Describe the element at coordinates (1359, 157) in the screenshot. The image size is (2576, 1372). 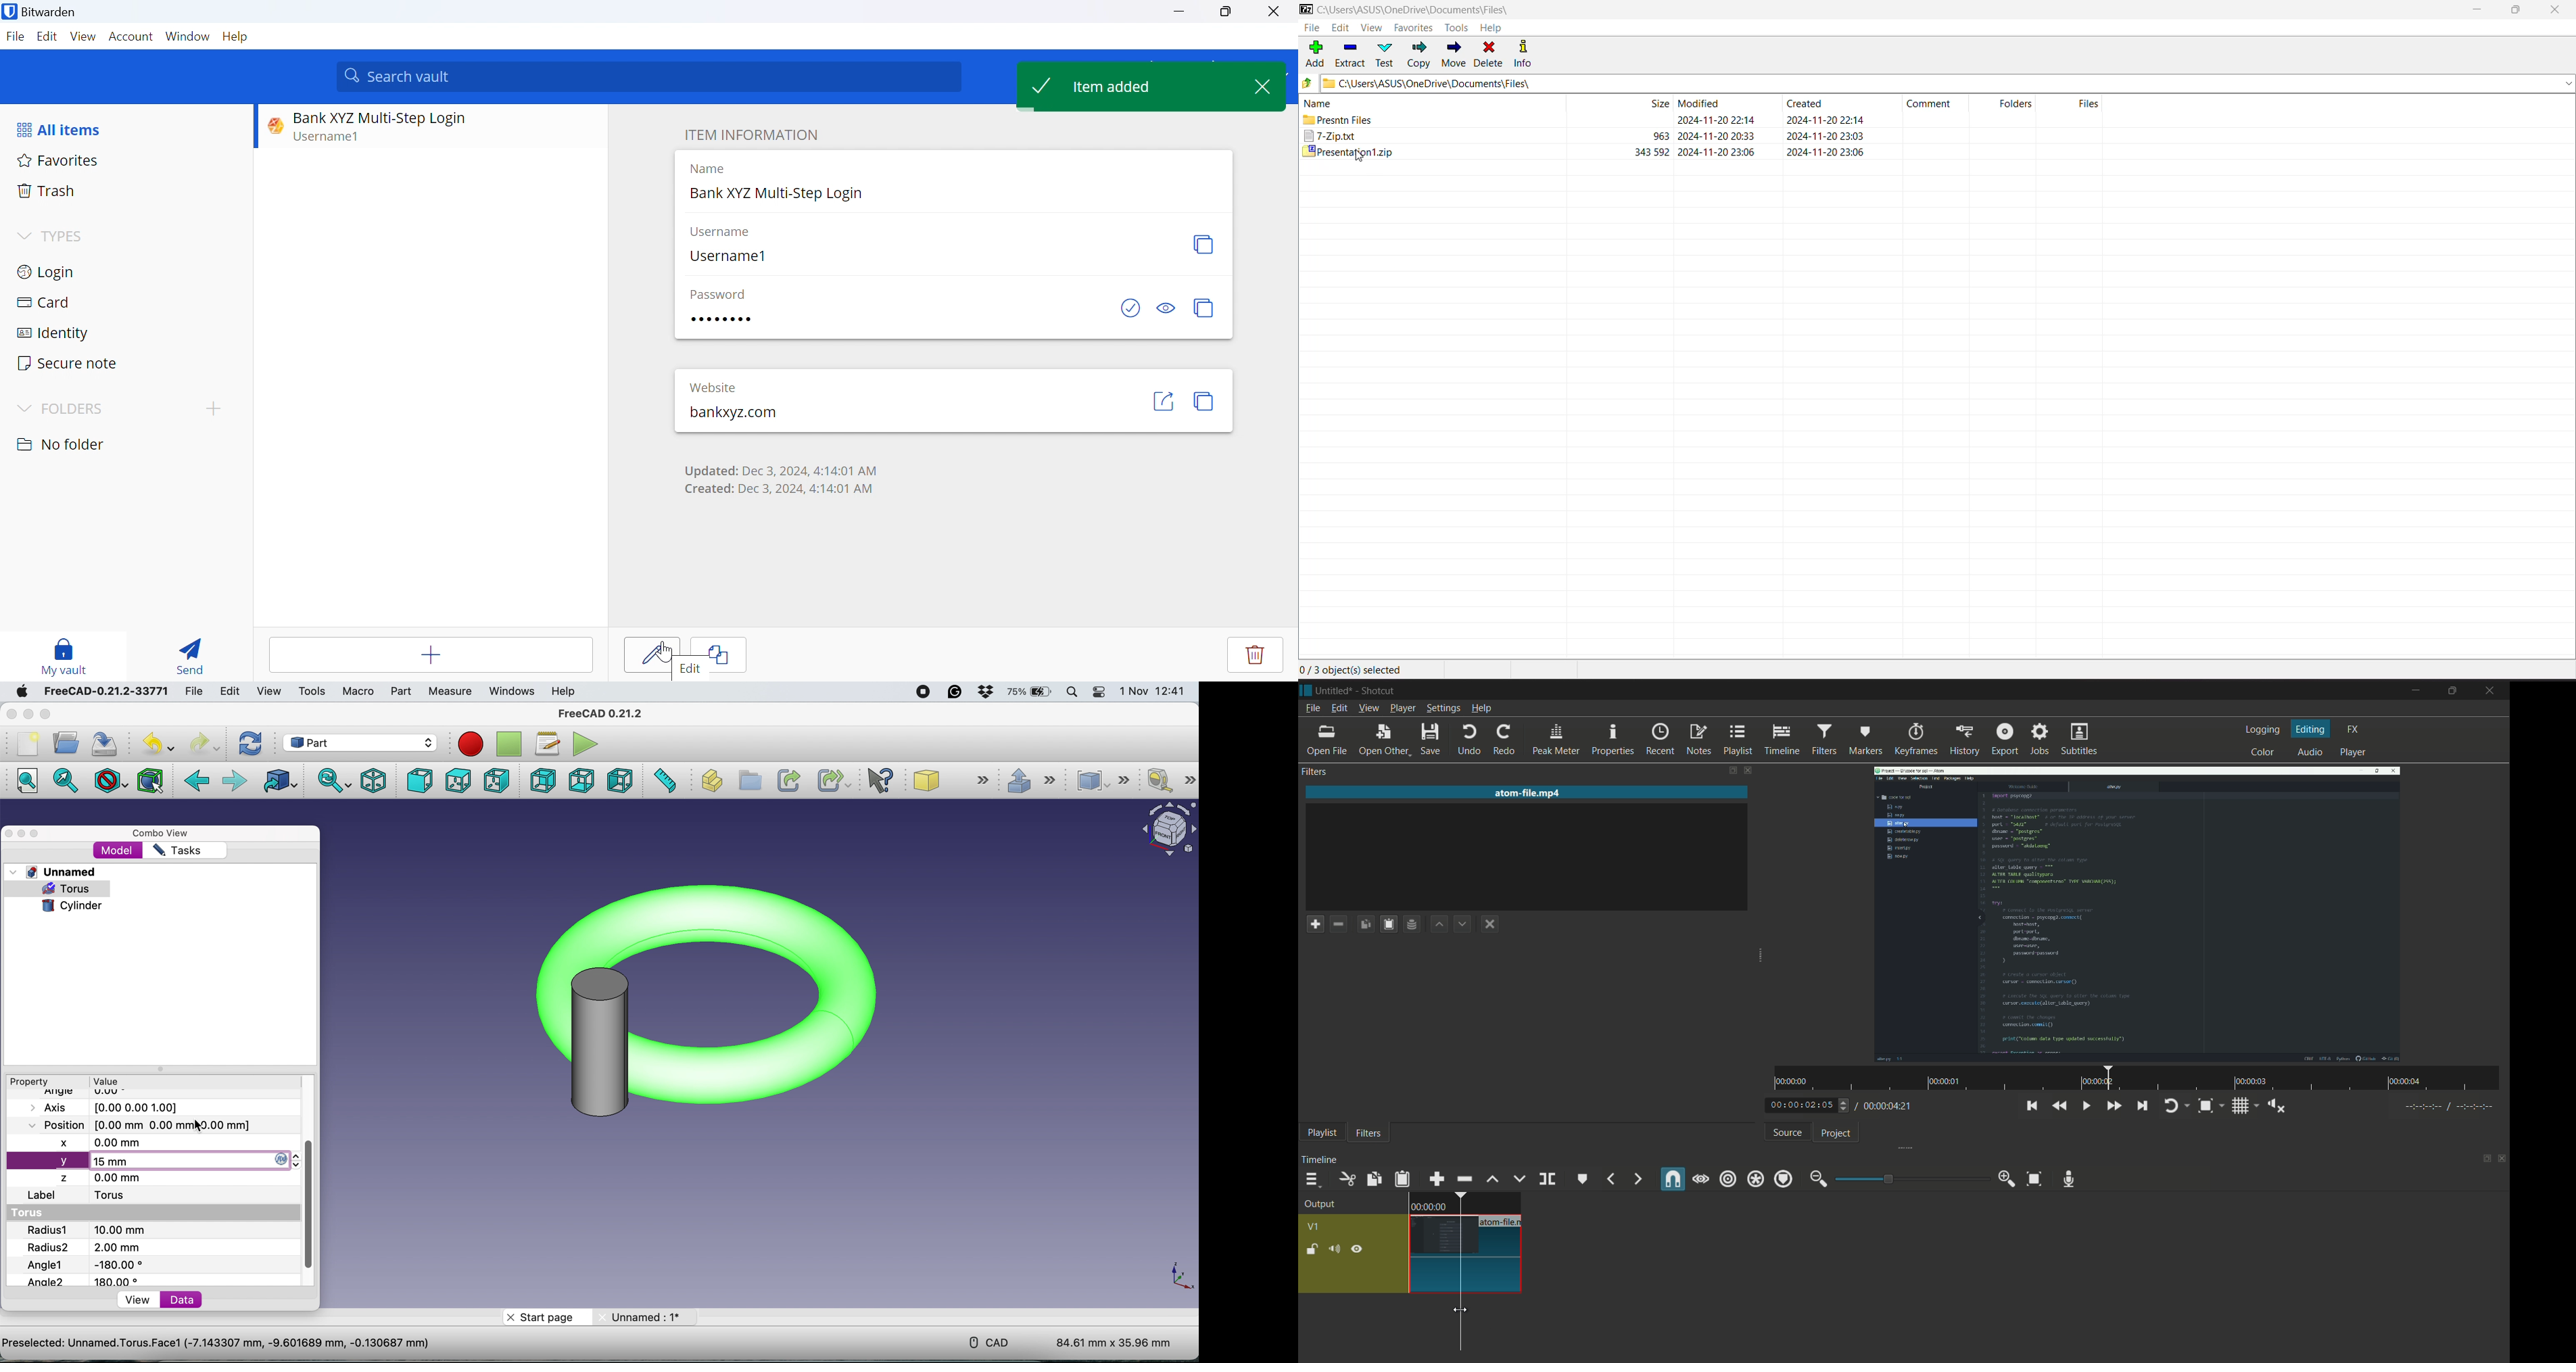
I see `Cursor` at that location.